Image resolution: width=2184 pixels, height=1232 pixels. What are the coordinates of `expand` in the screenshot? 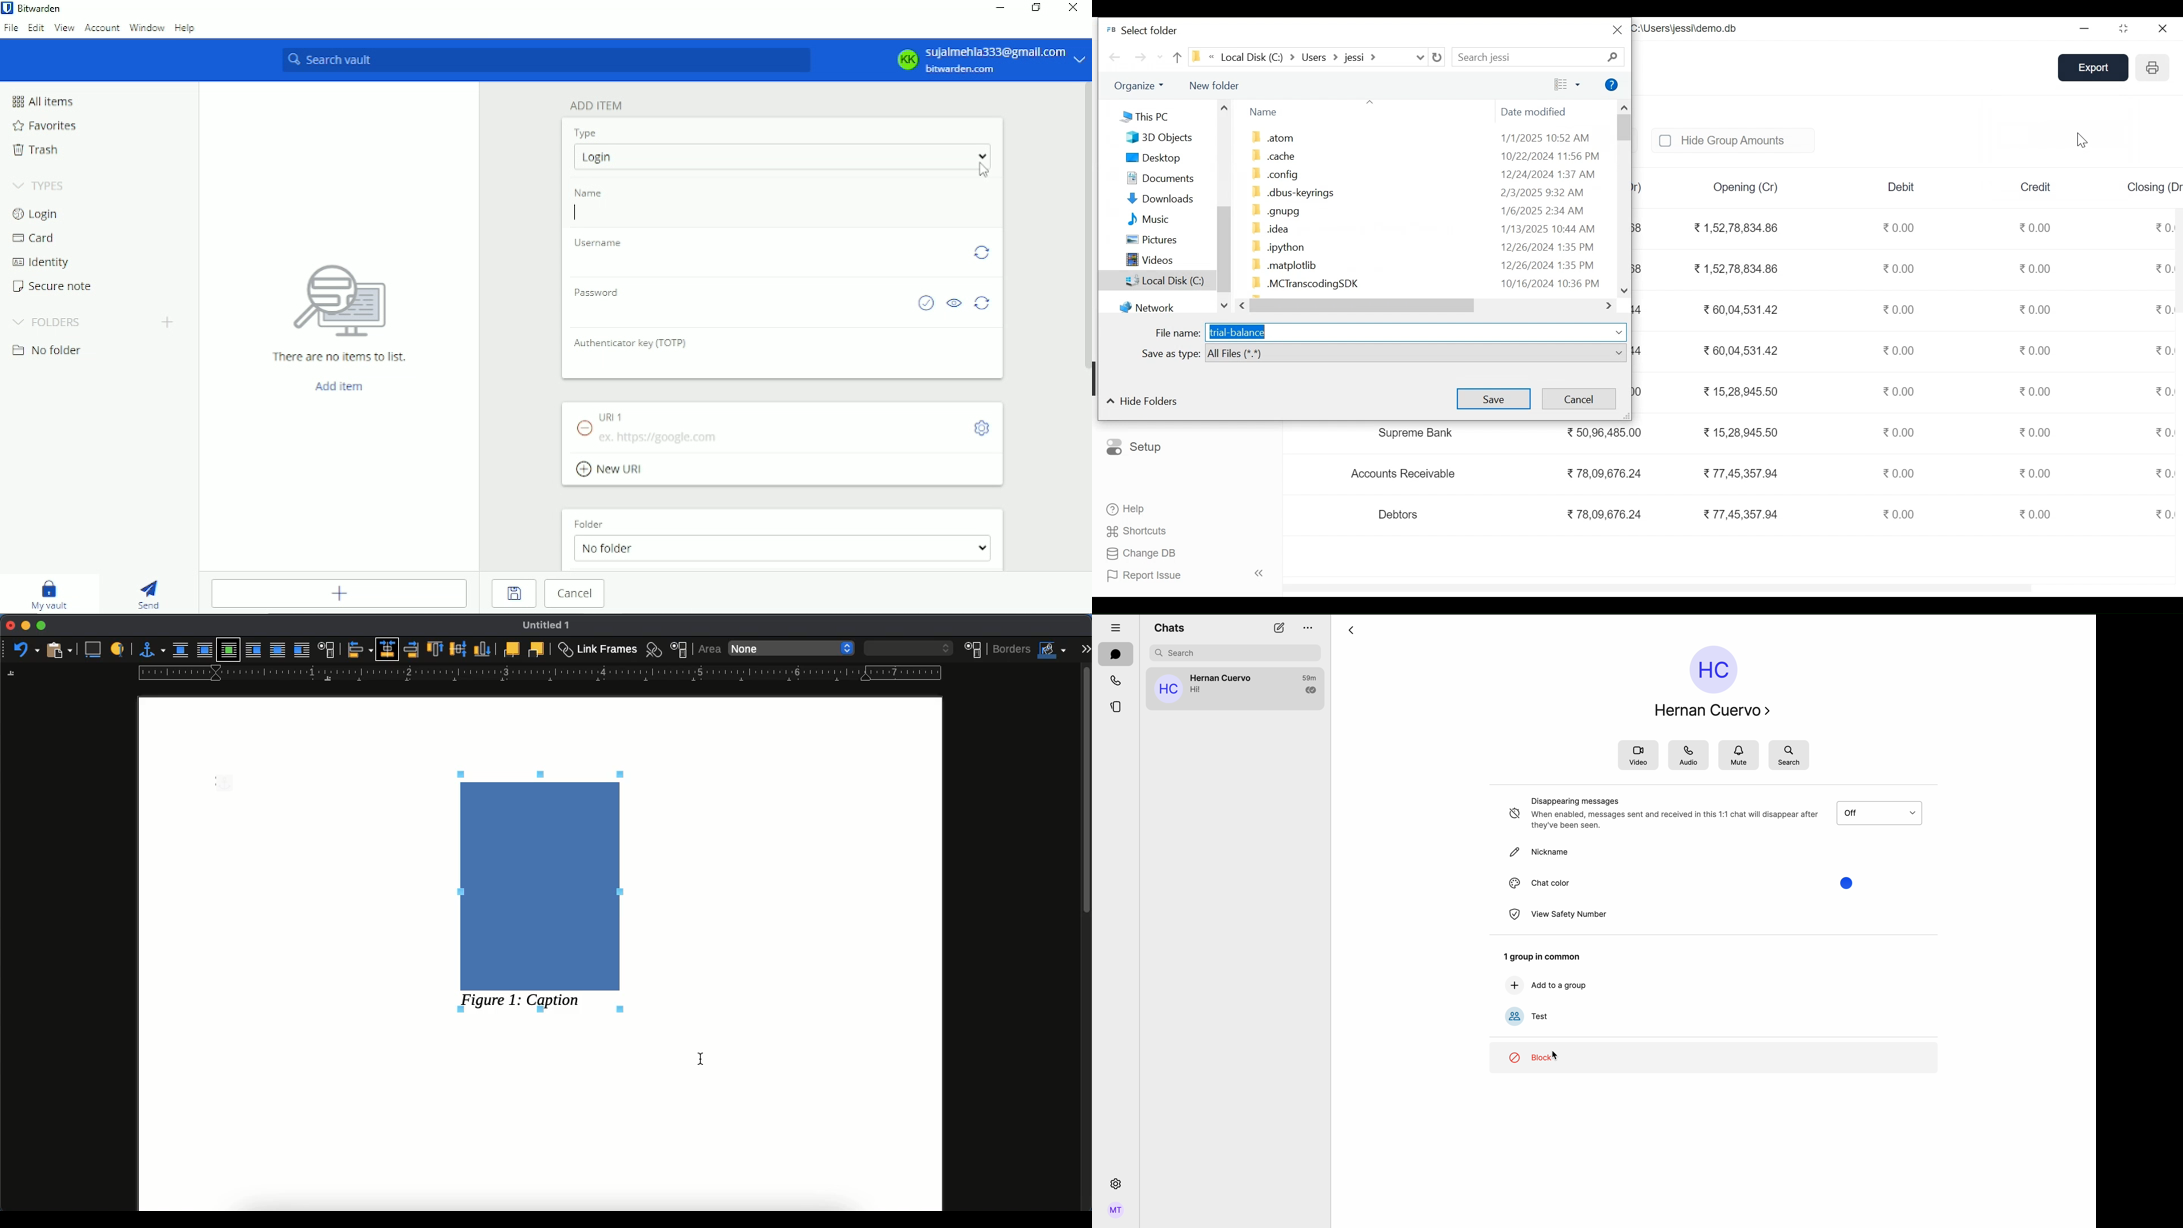 It's located at (1085, 648).